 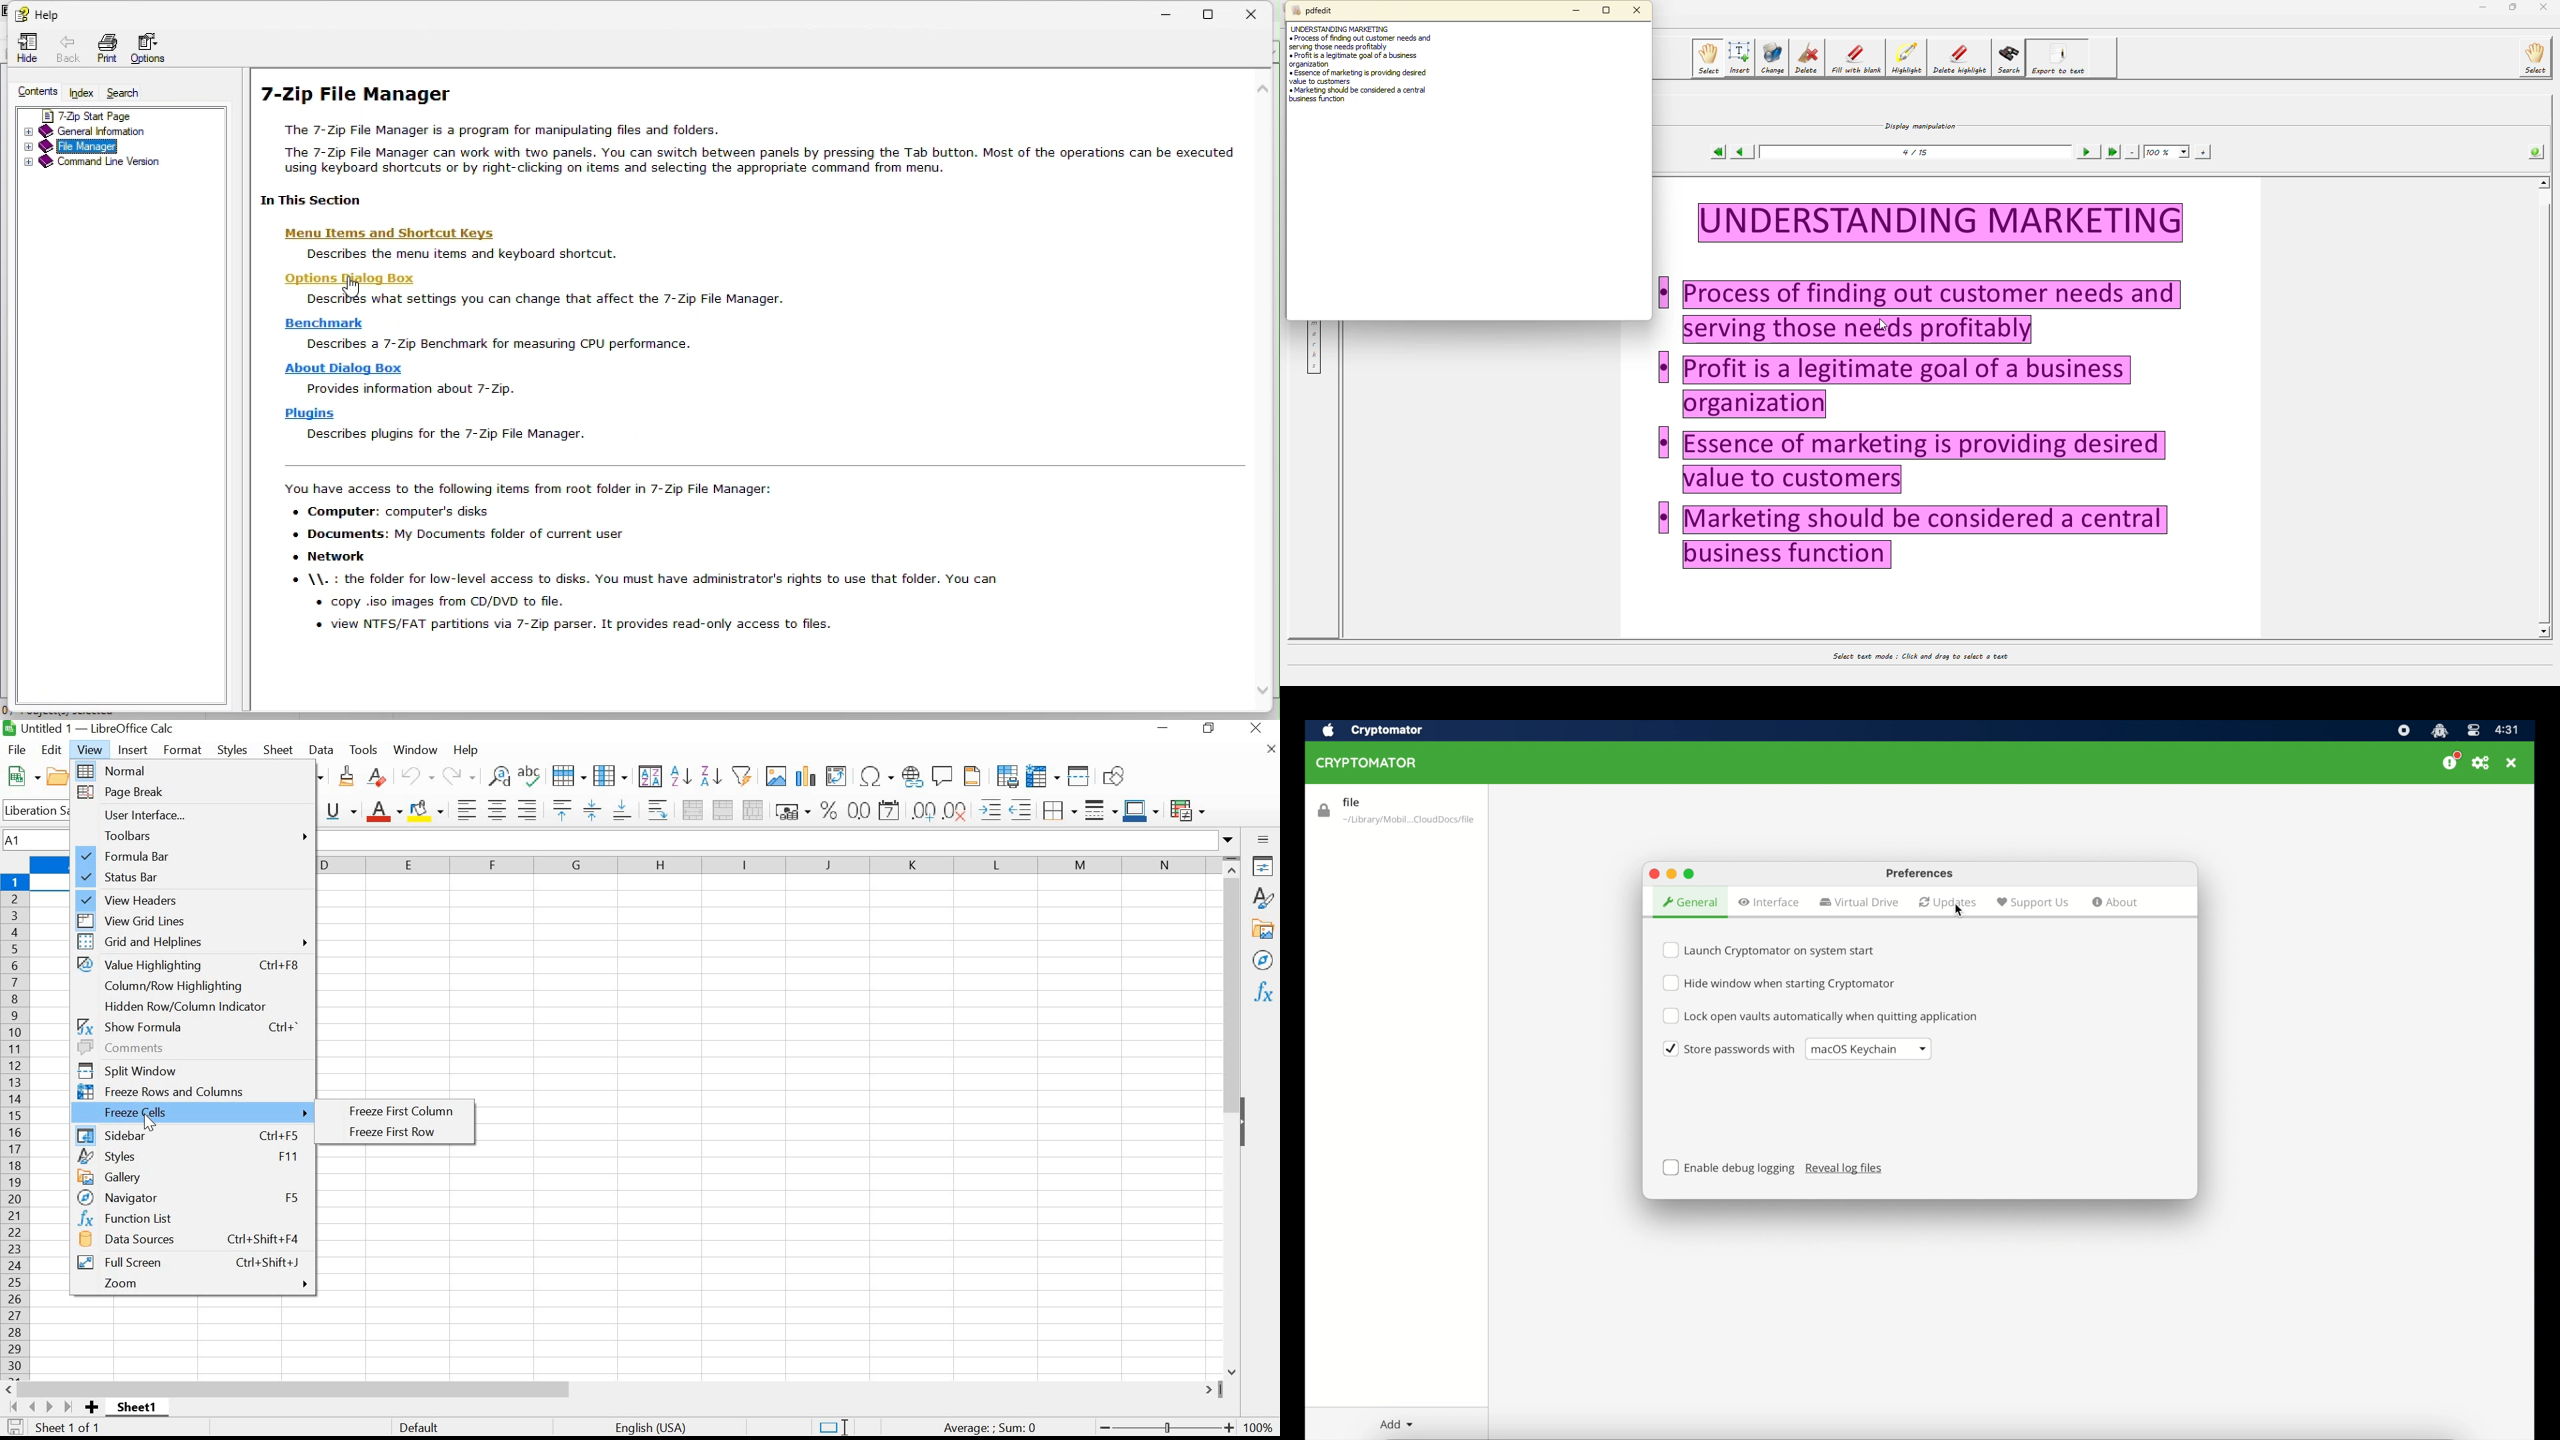 I want to click on NORMAL, so click(x=195, y=771).